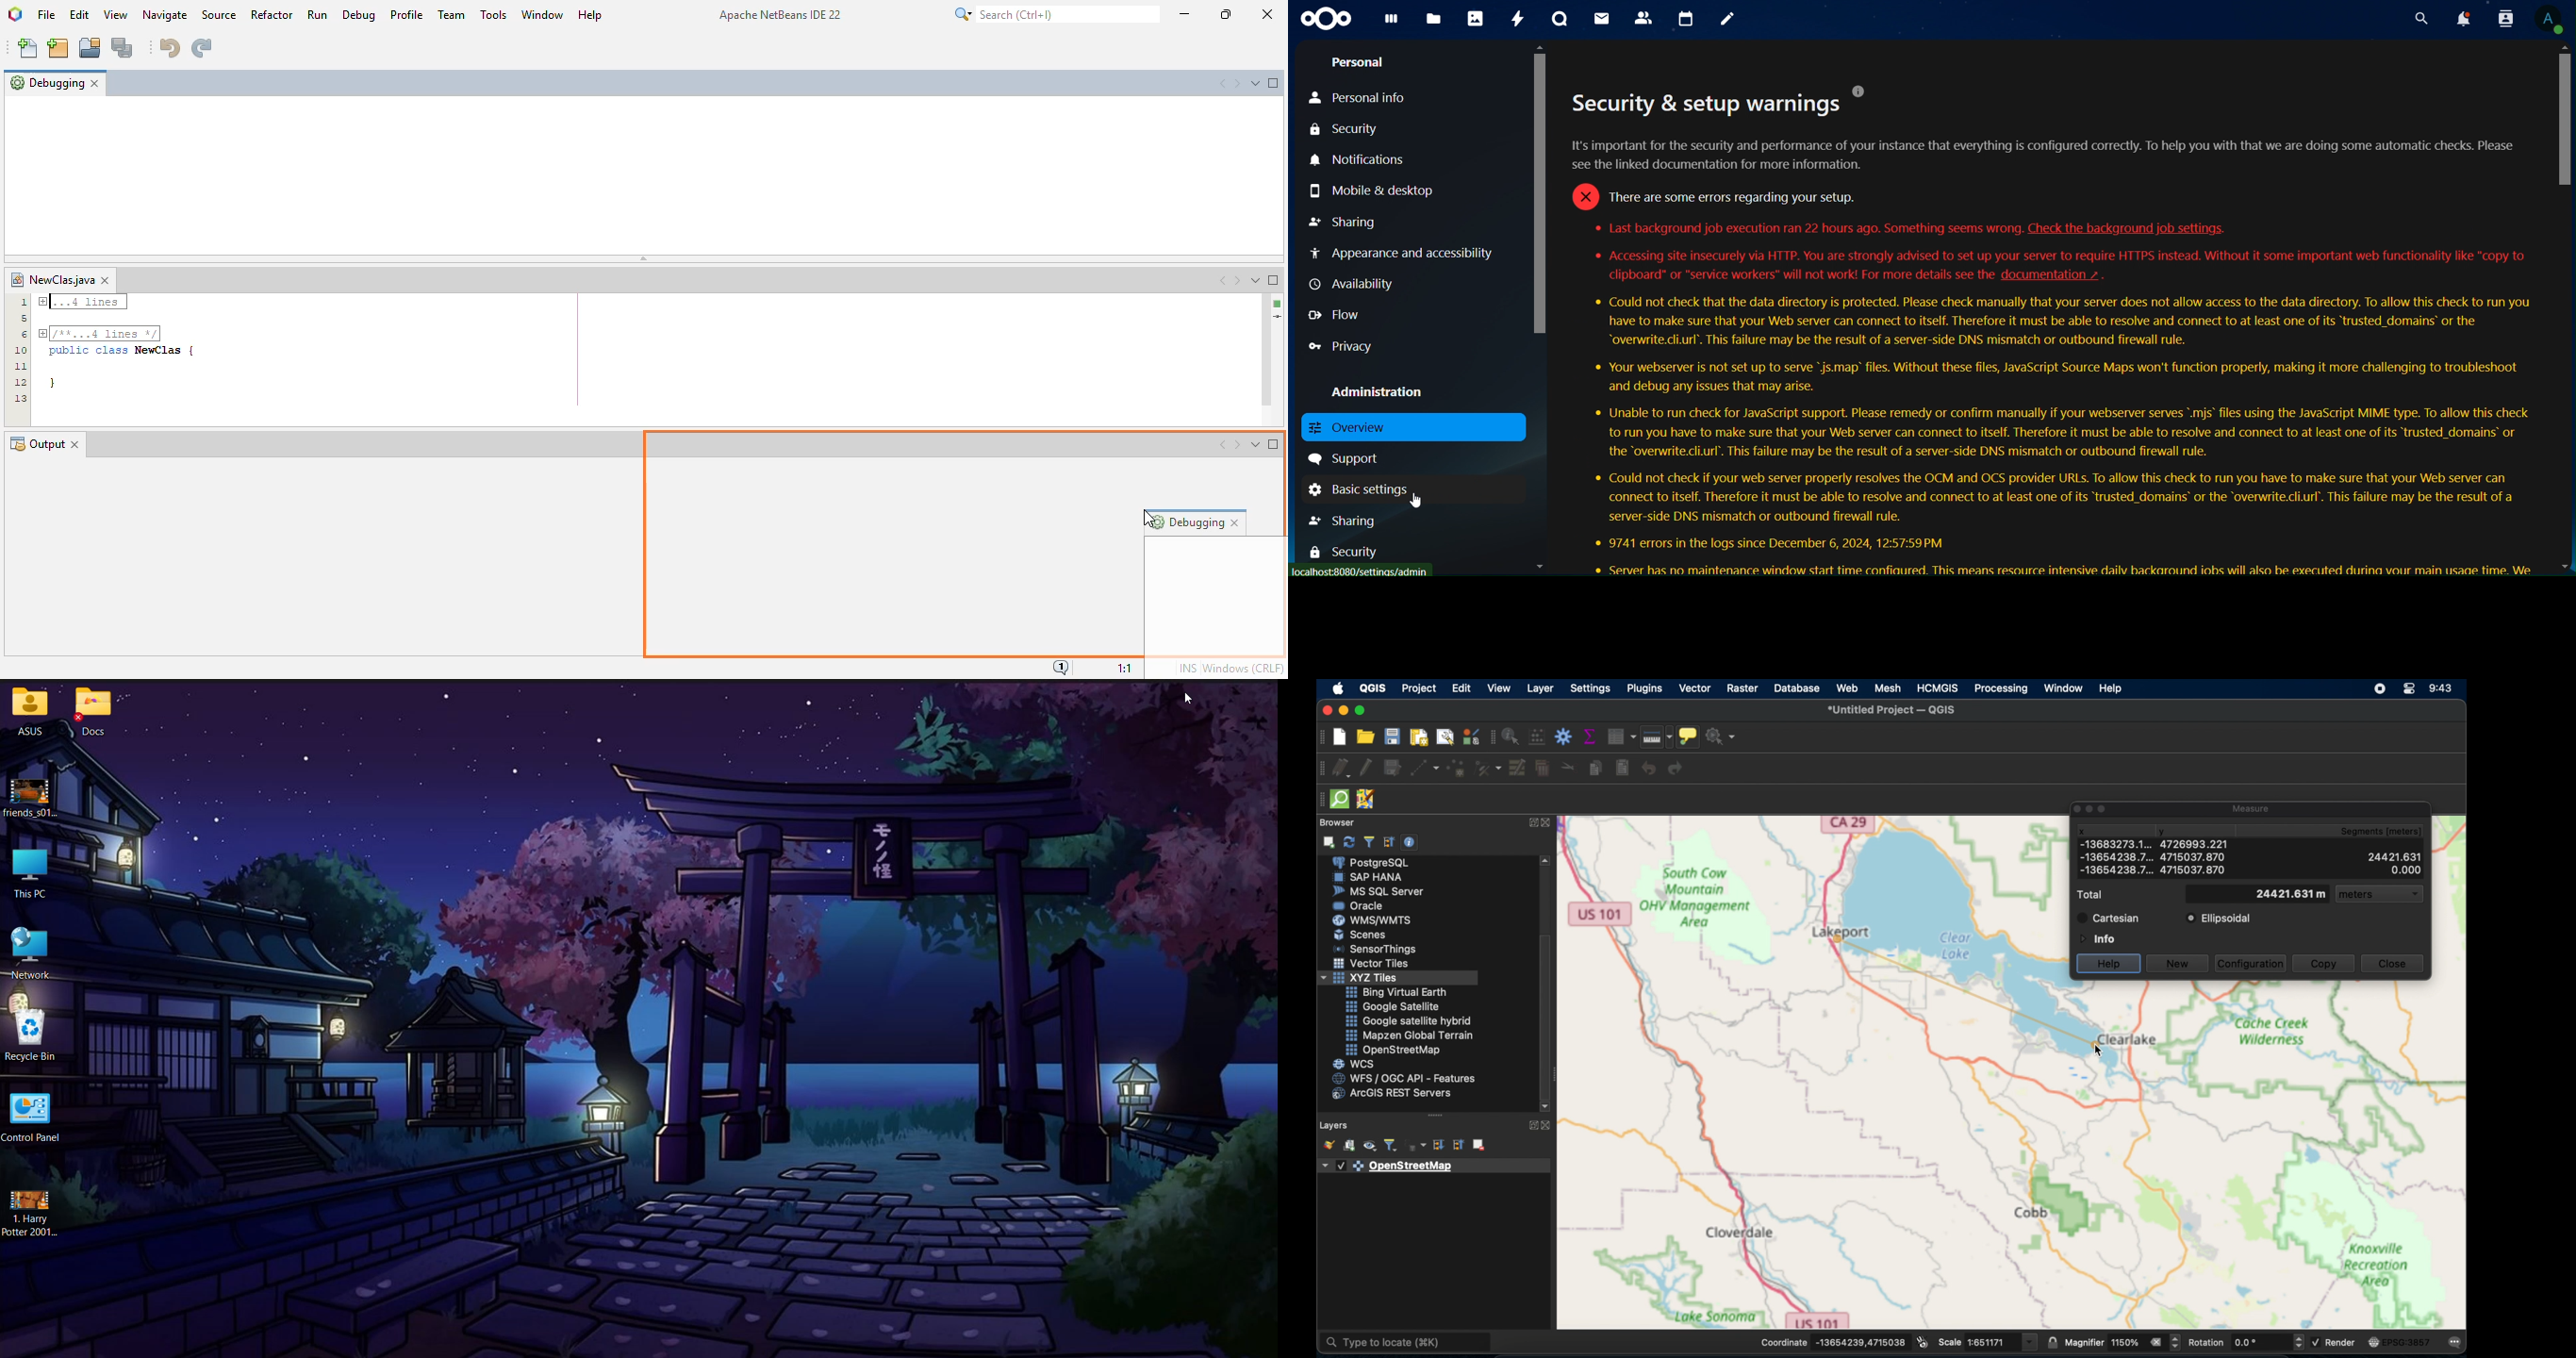  Describe the element at coordinates (1255, 82) in the screenshot. I see `show opened documents list` at that location.